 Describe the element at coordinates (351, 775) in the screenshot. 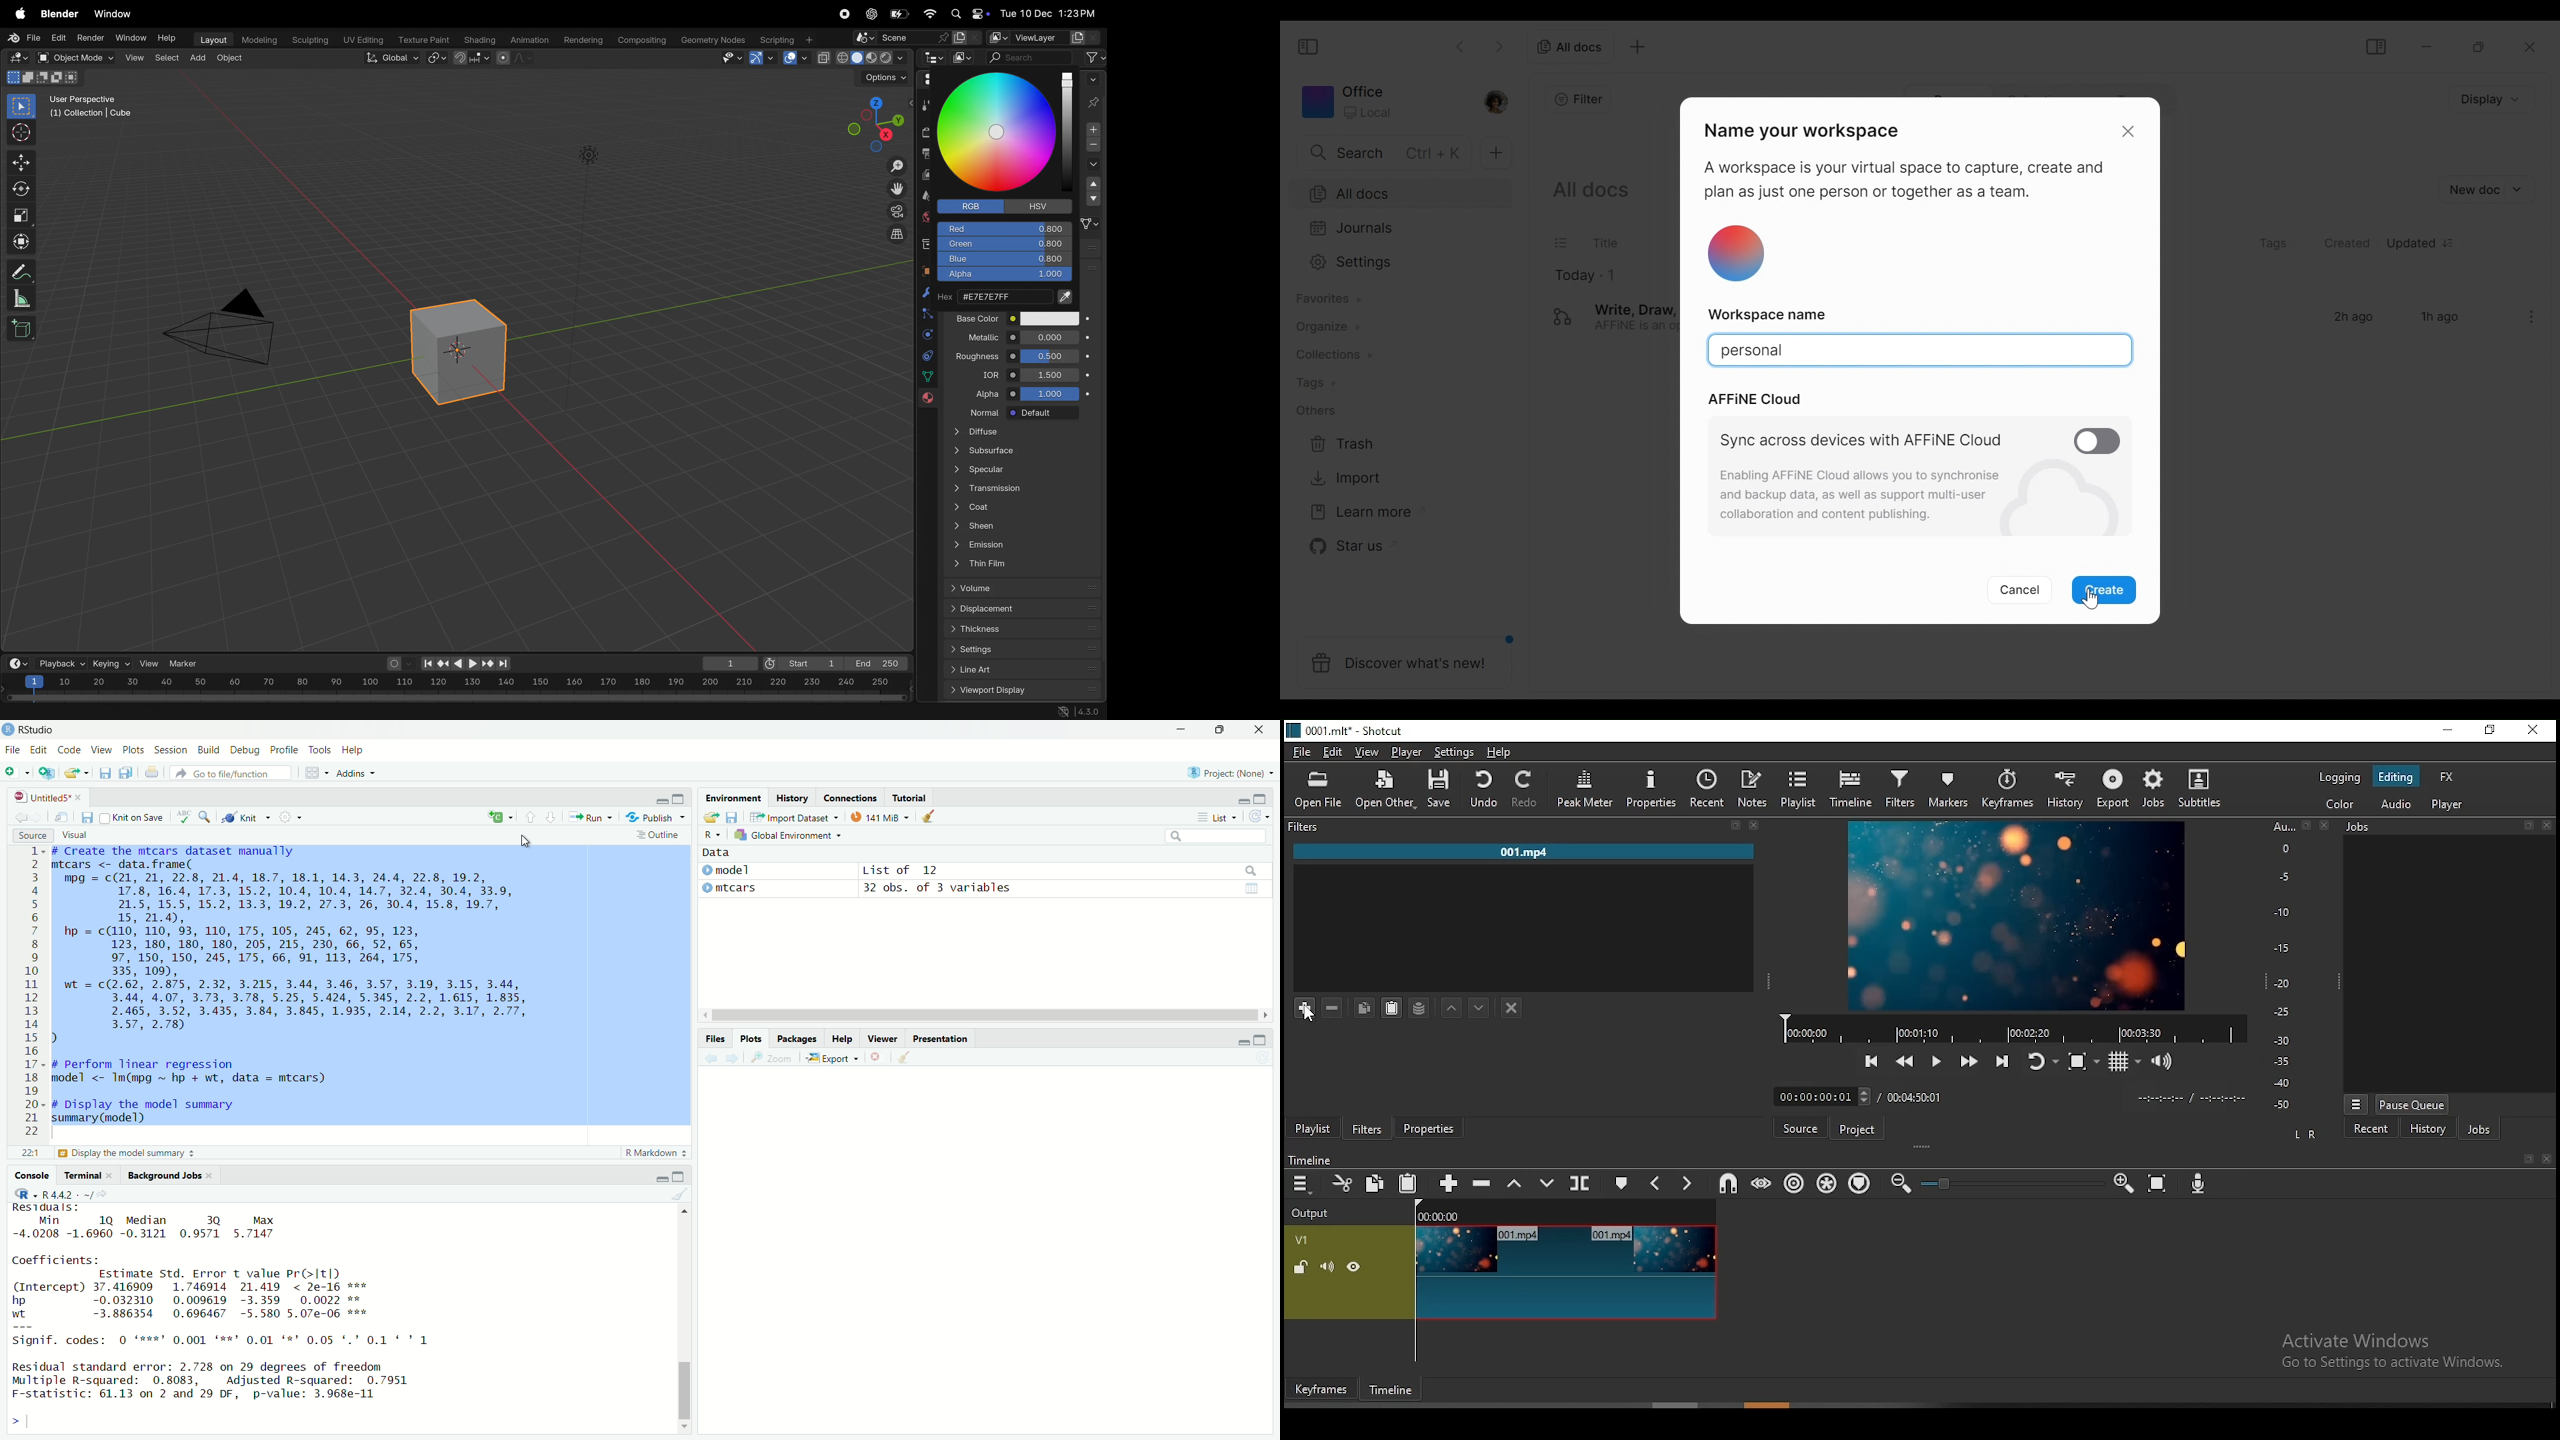

I see `Addins` at that location.